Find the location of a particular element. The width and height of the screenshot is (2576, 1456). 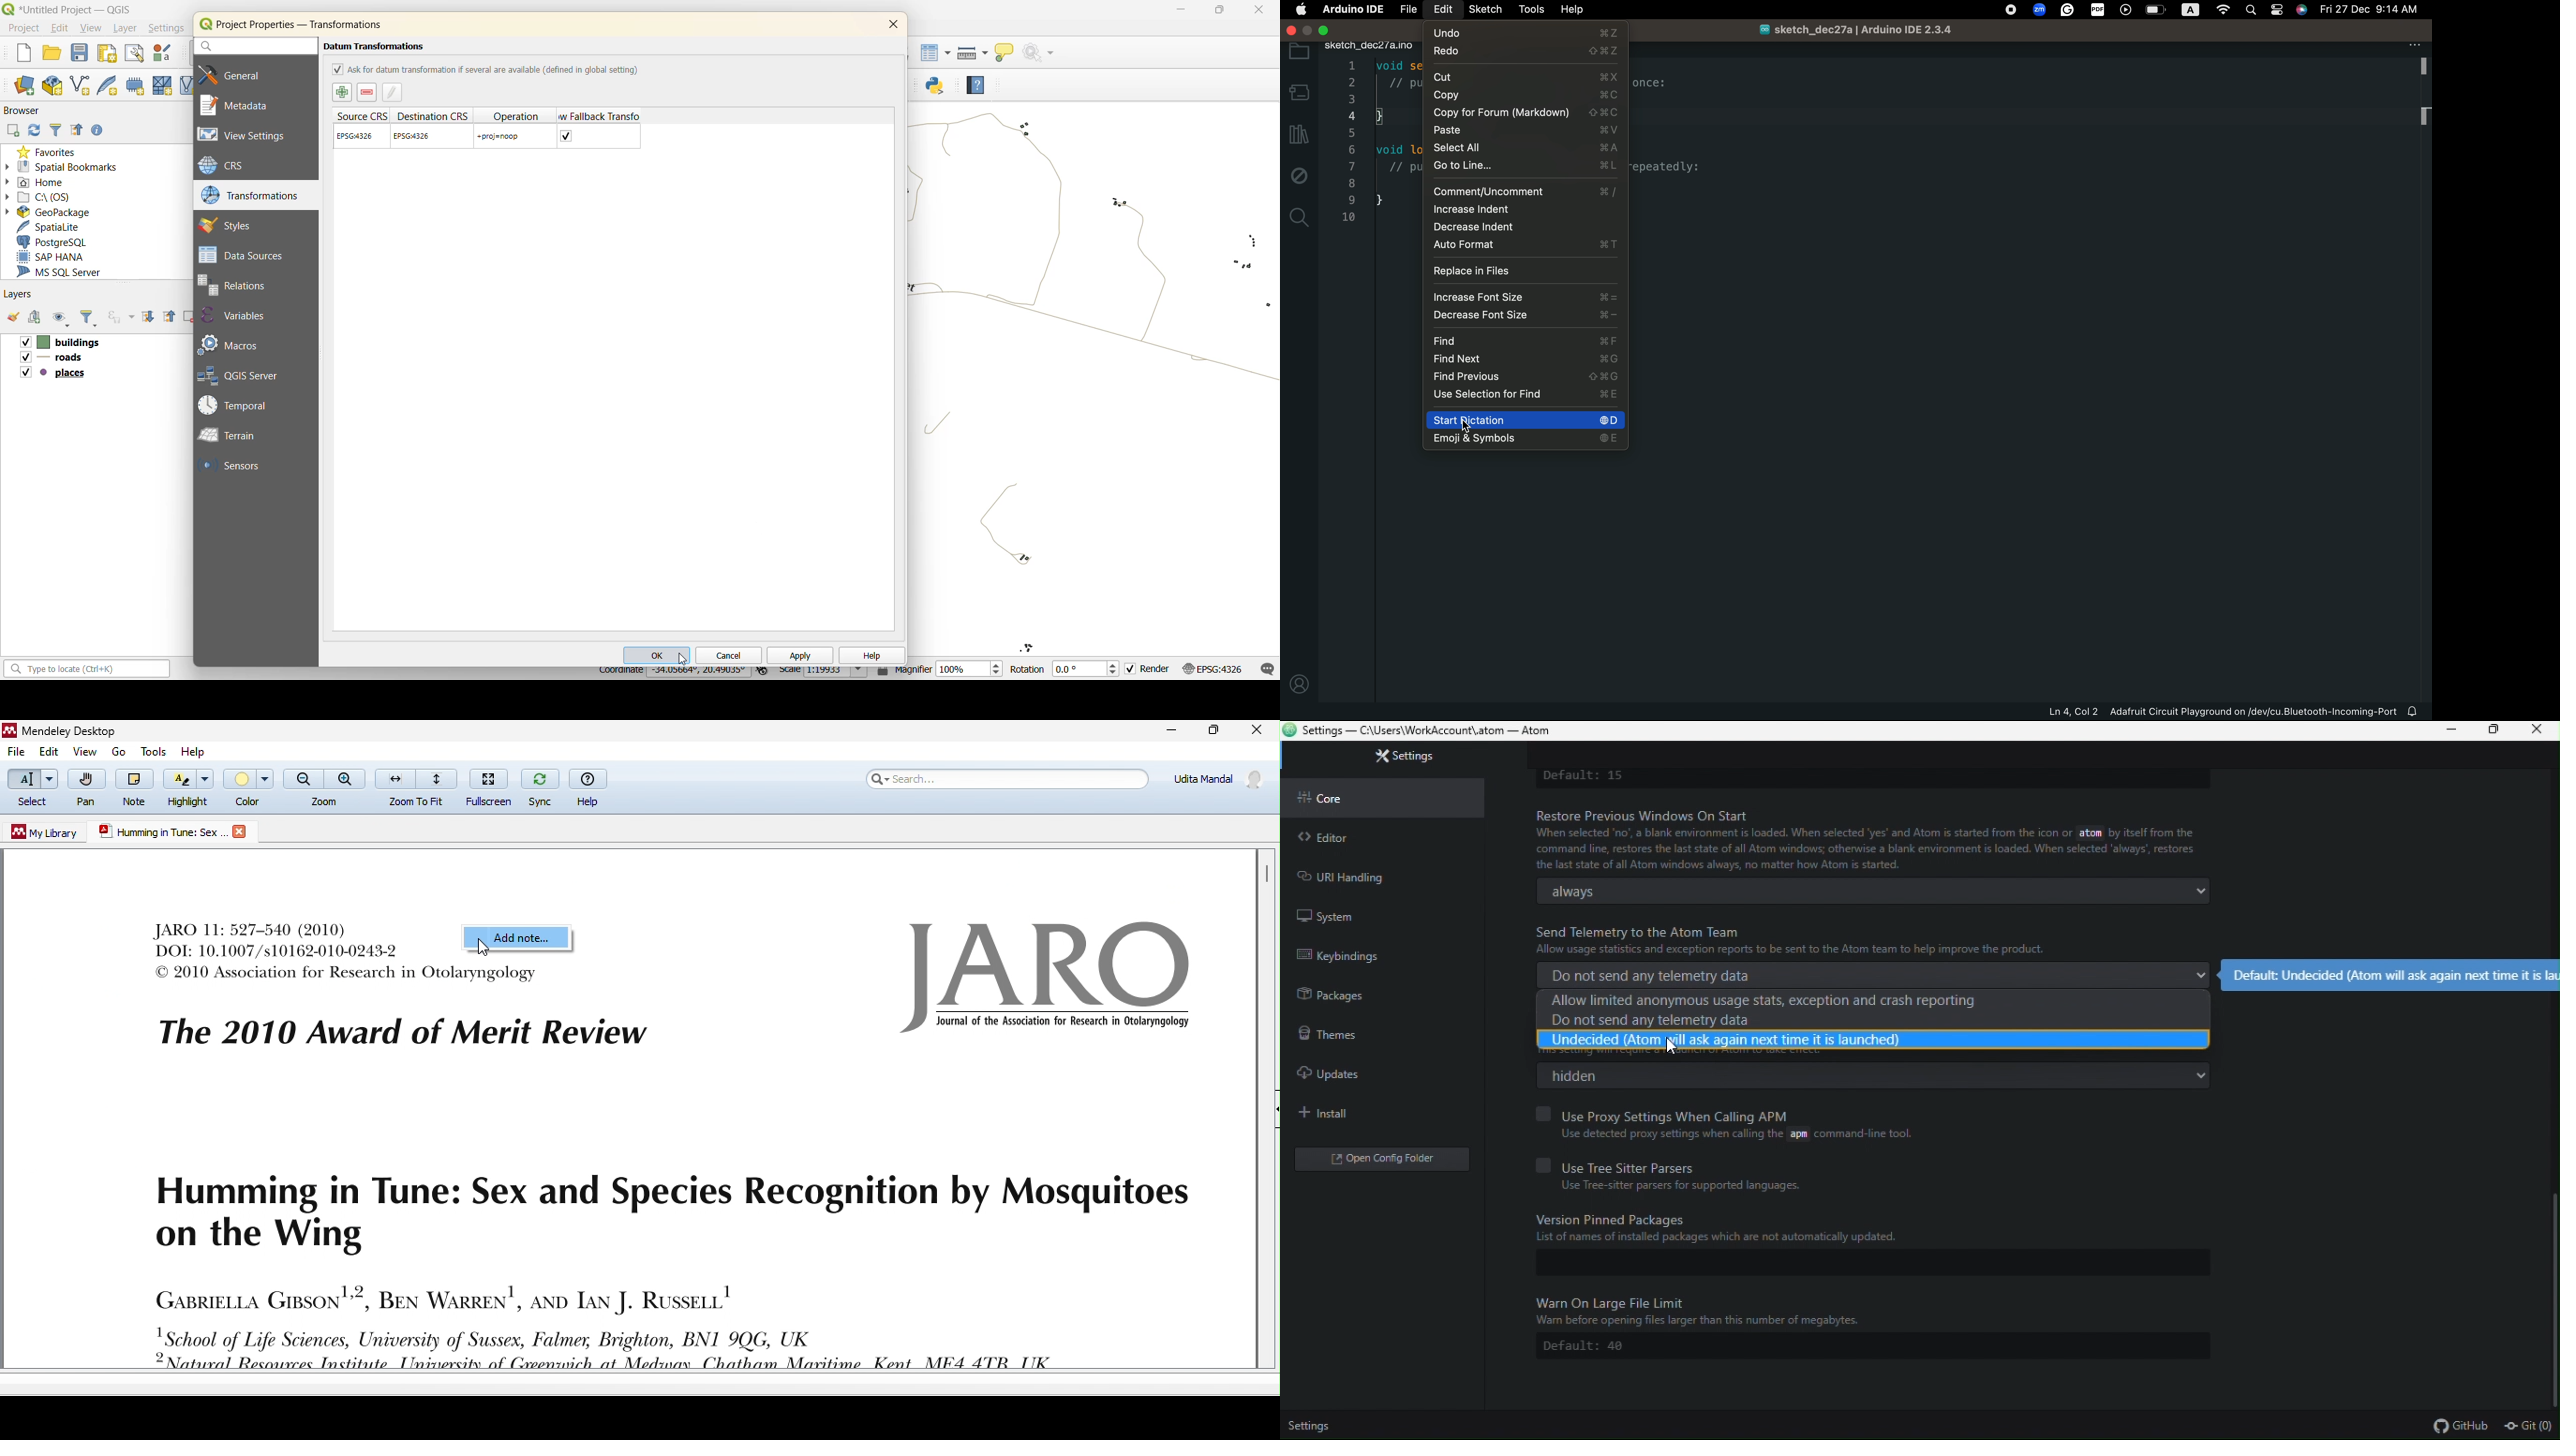

source crs updated is located at coordinates (357, 136).